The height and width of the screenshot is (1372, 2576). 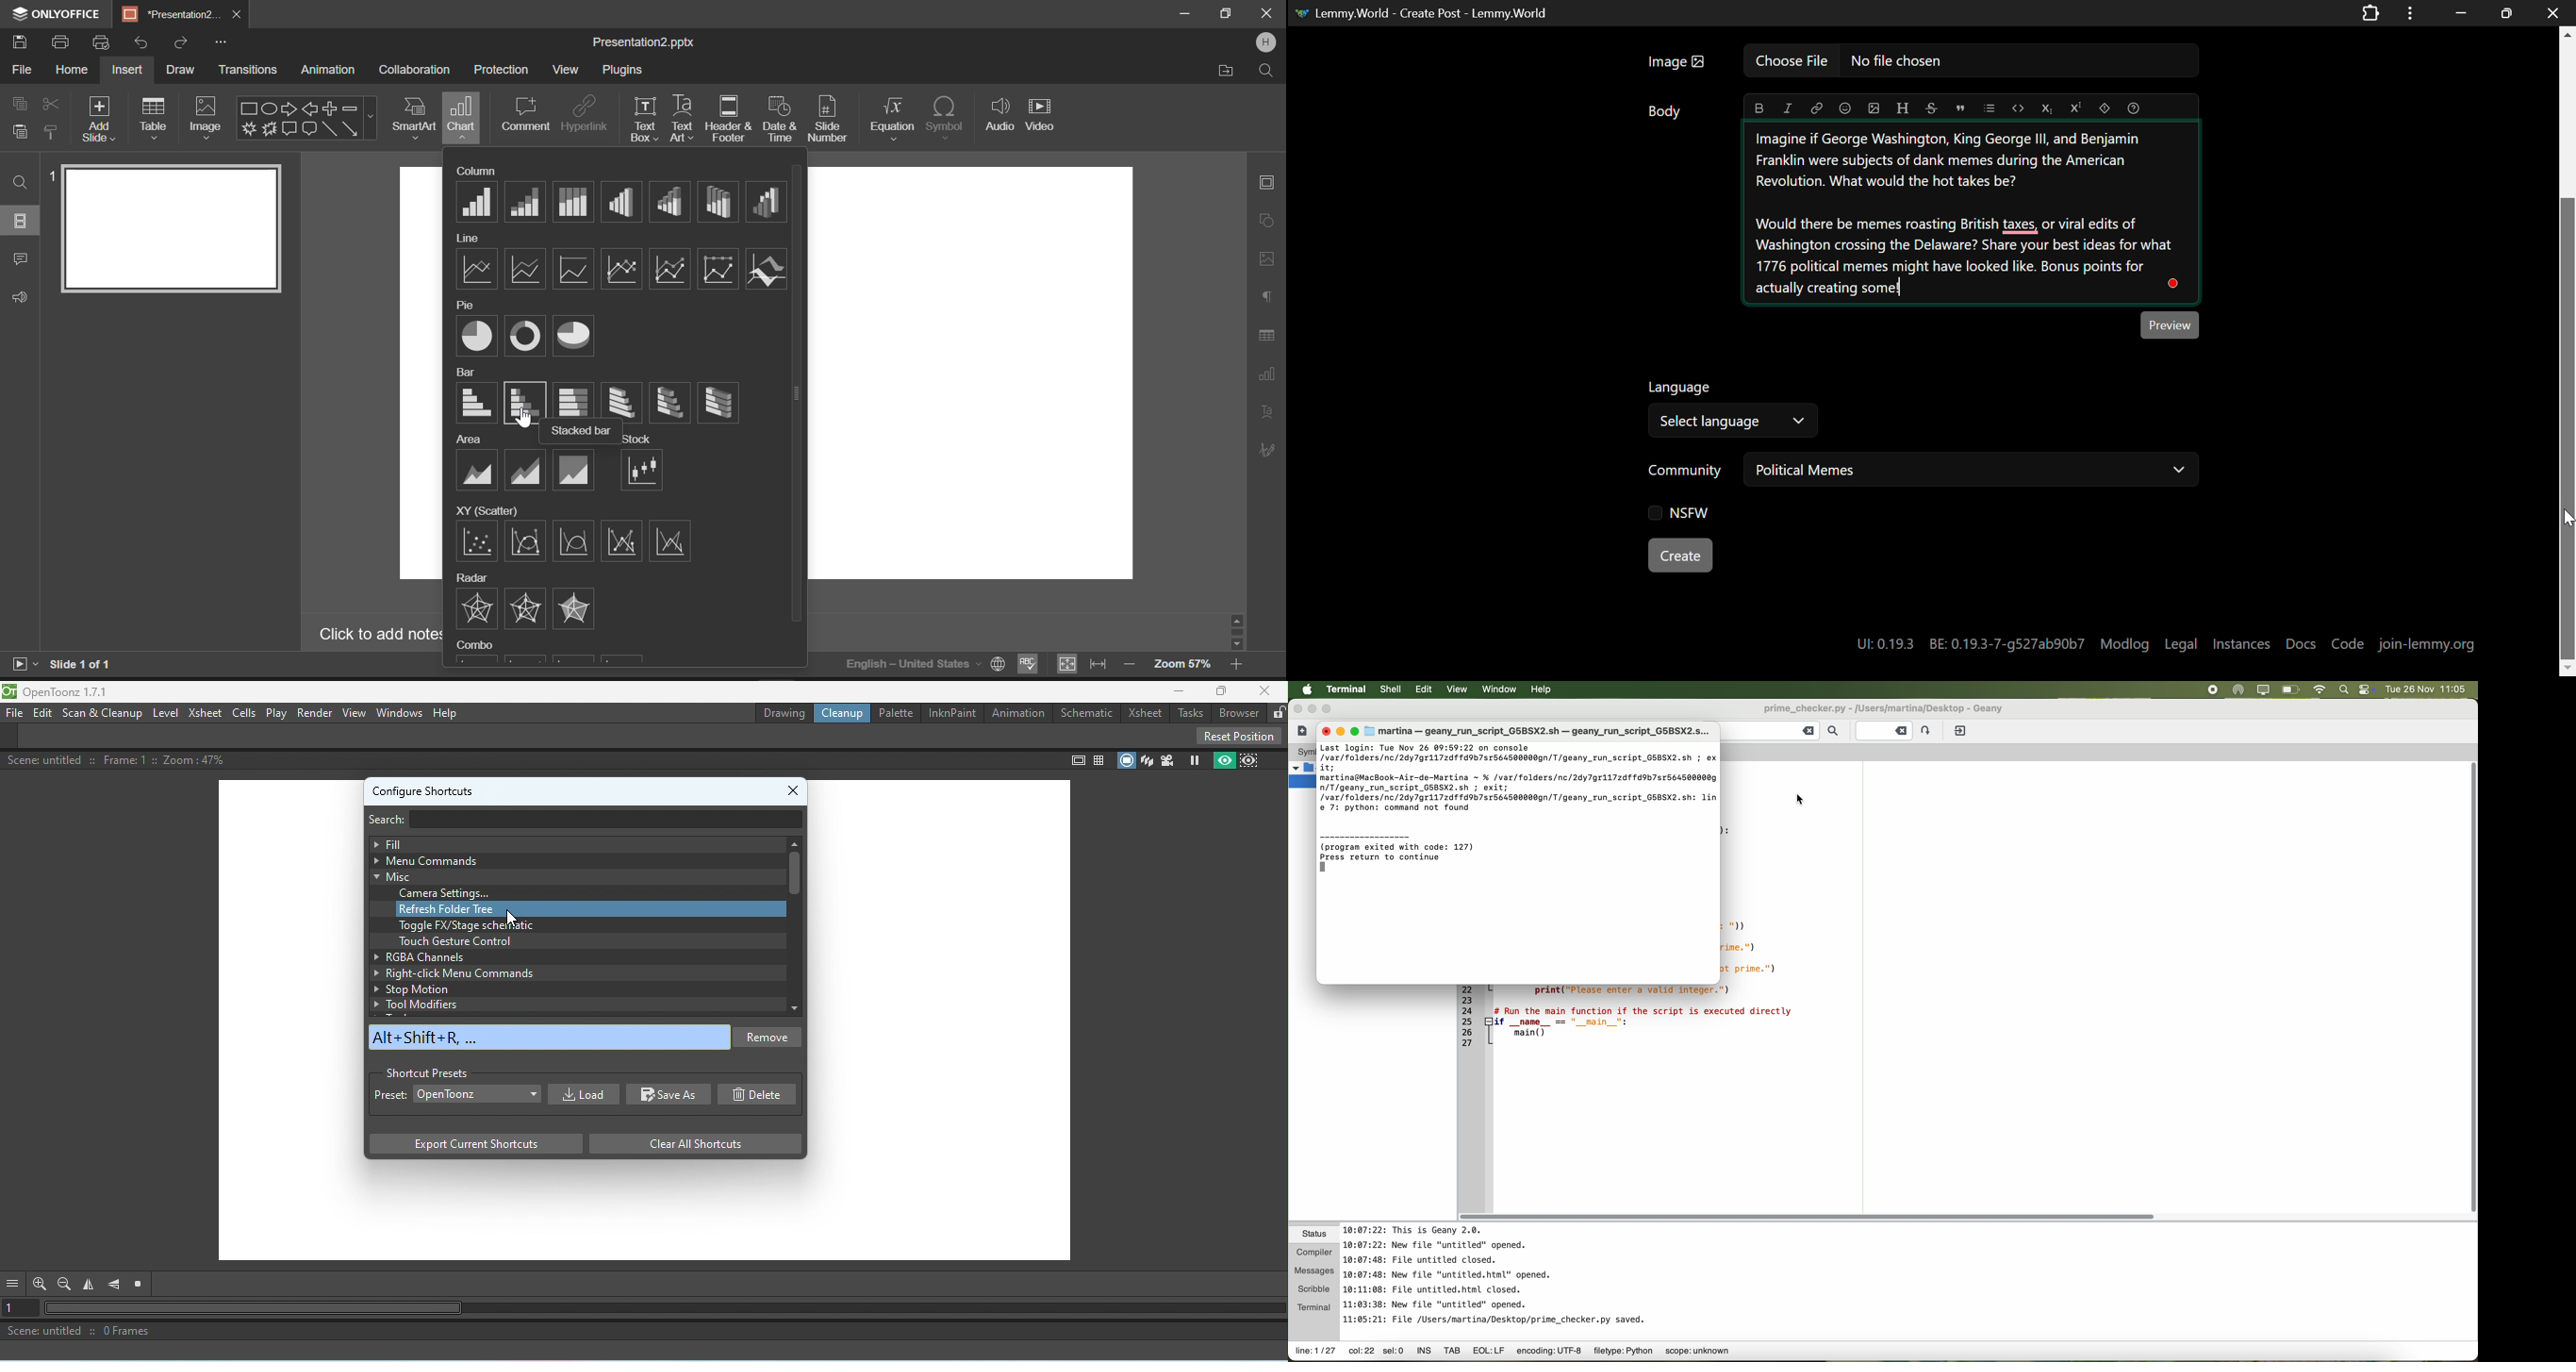 I want to click on Audio, so click(x=998, y=113).